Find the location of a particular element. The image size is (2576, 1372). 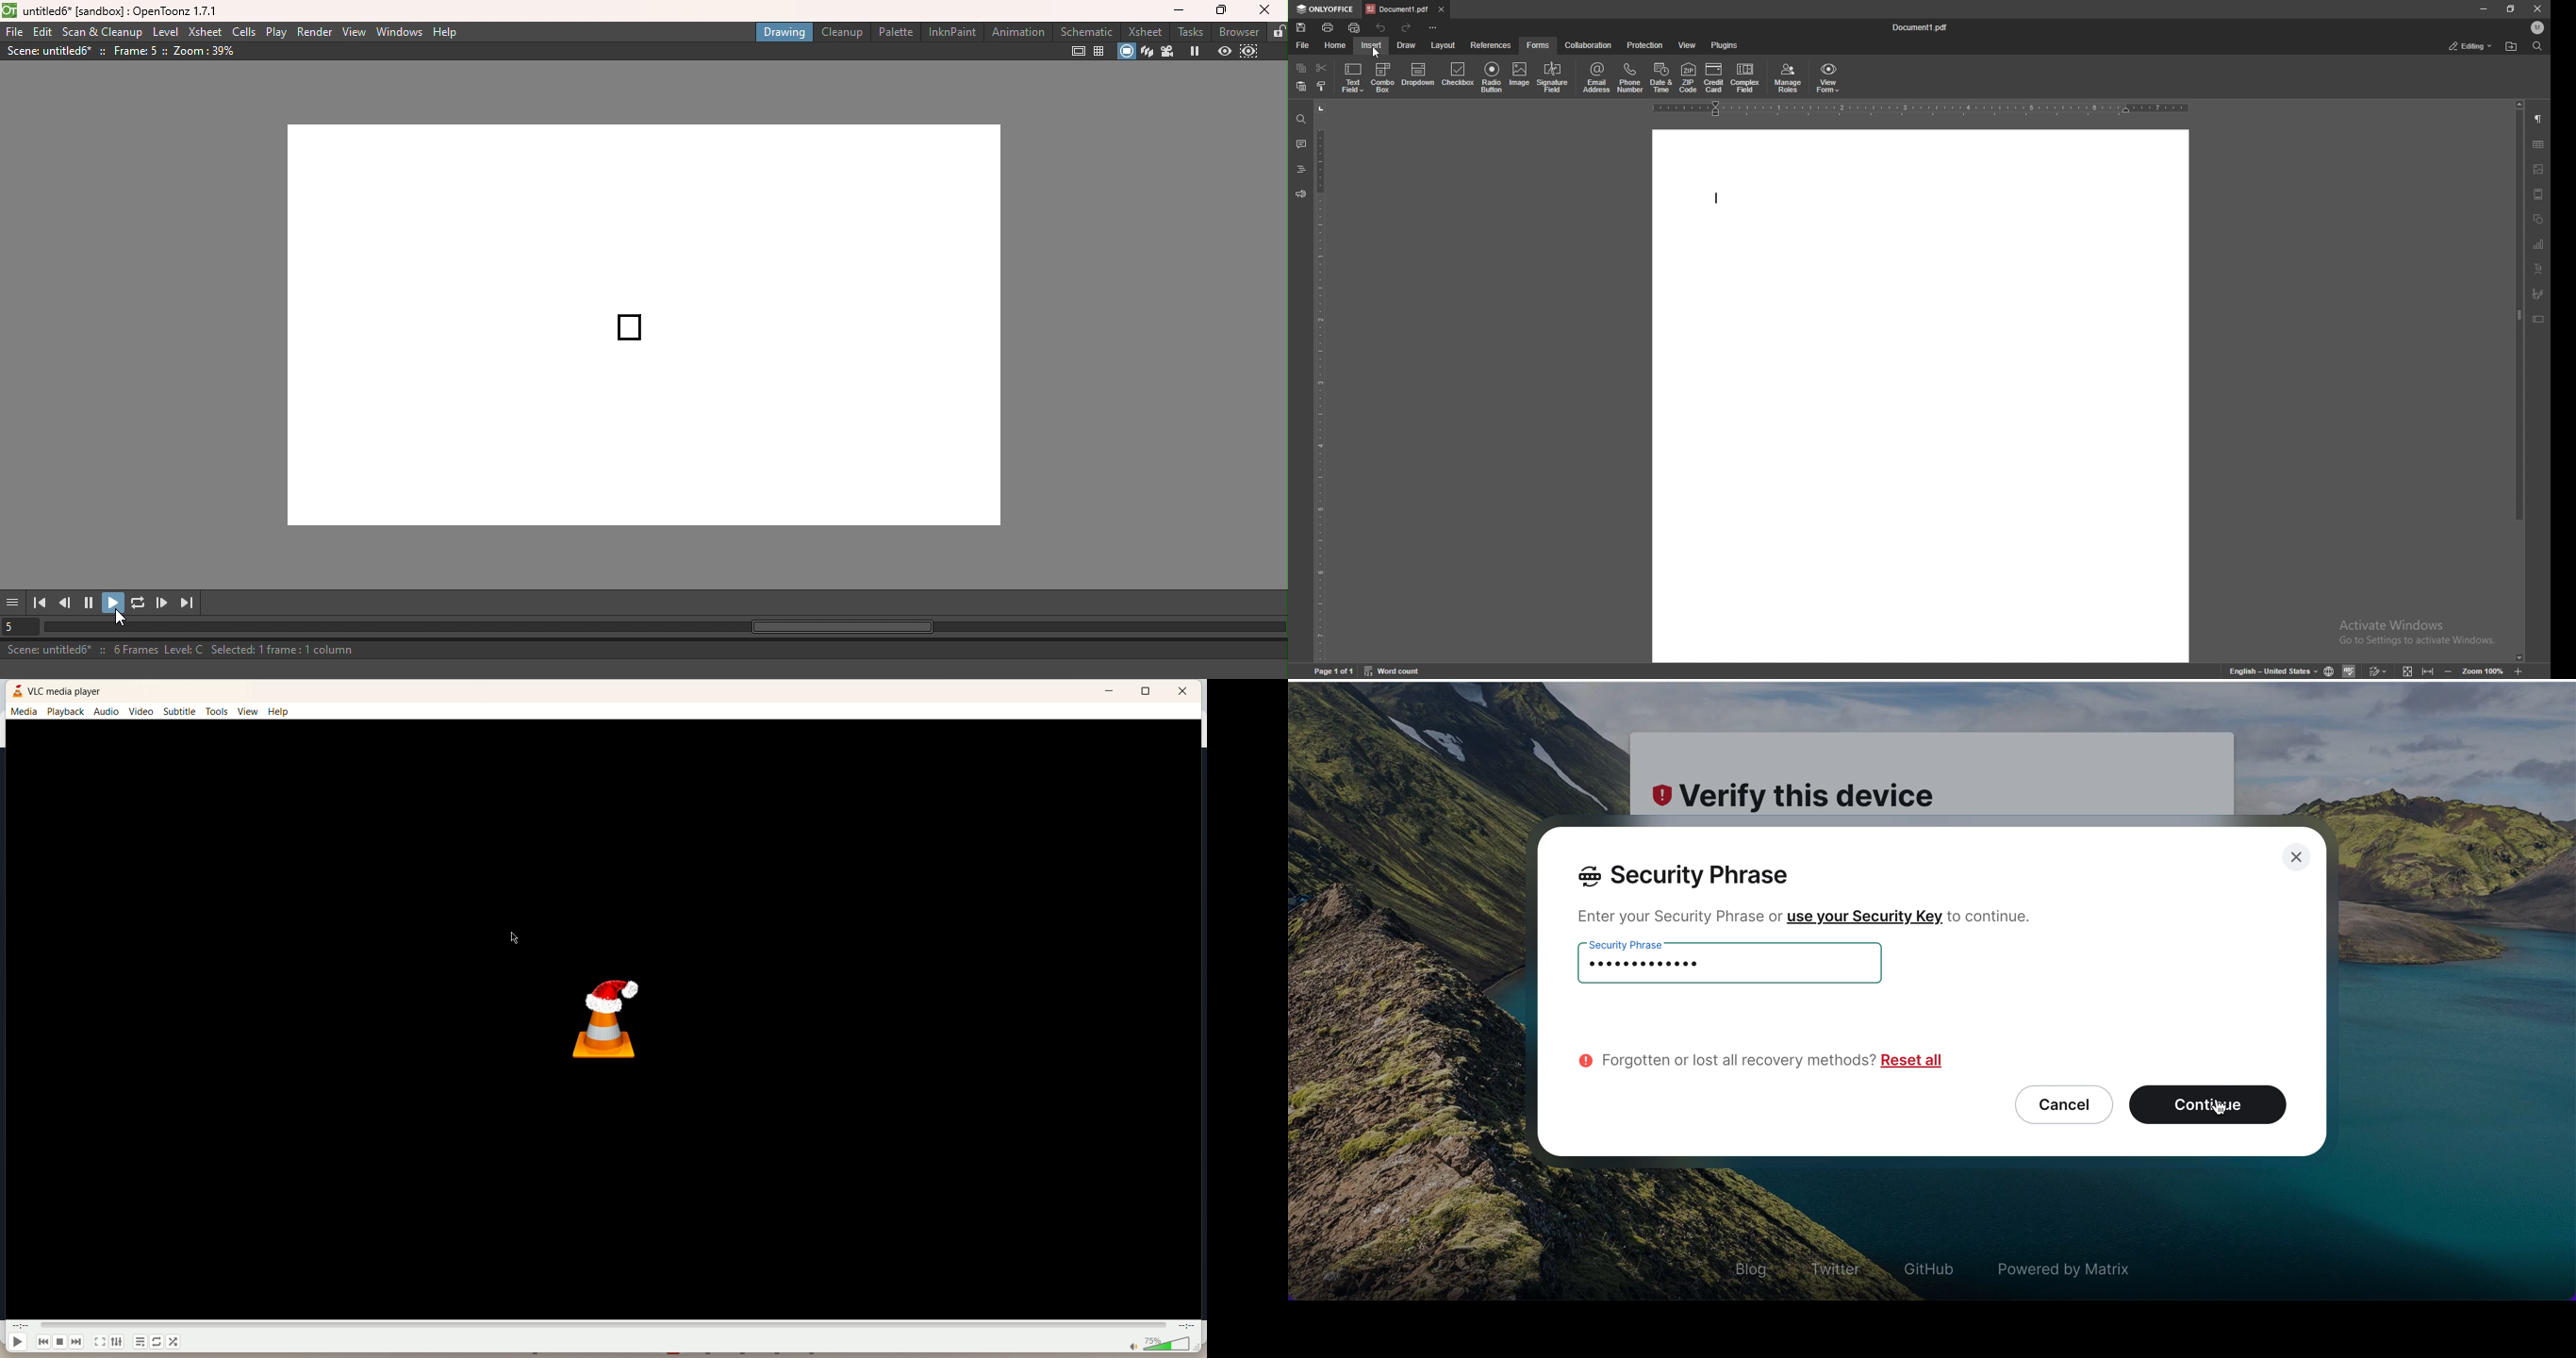

fit screen is located at coordinates (2408, 671).